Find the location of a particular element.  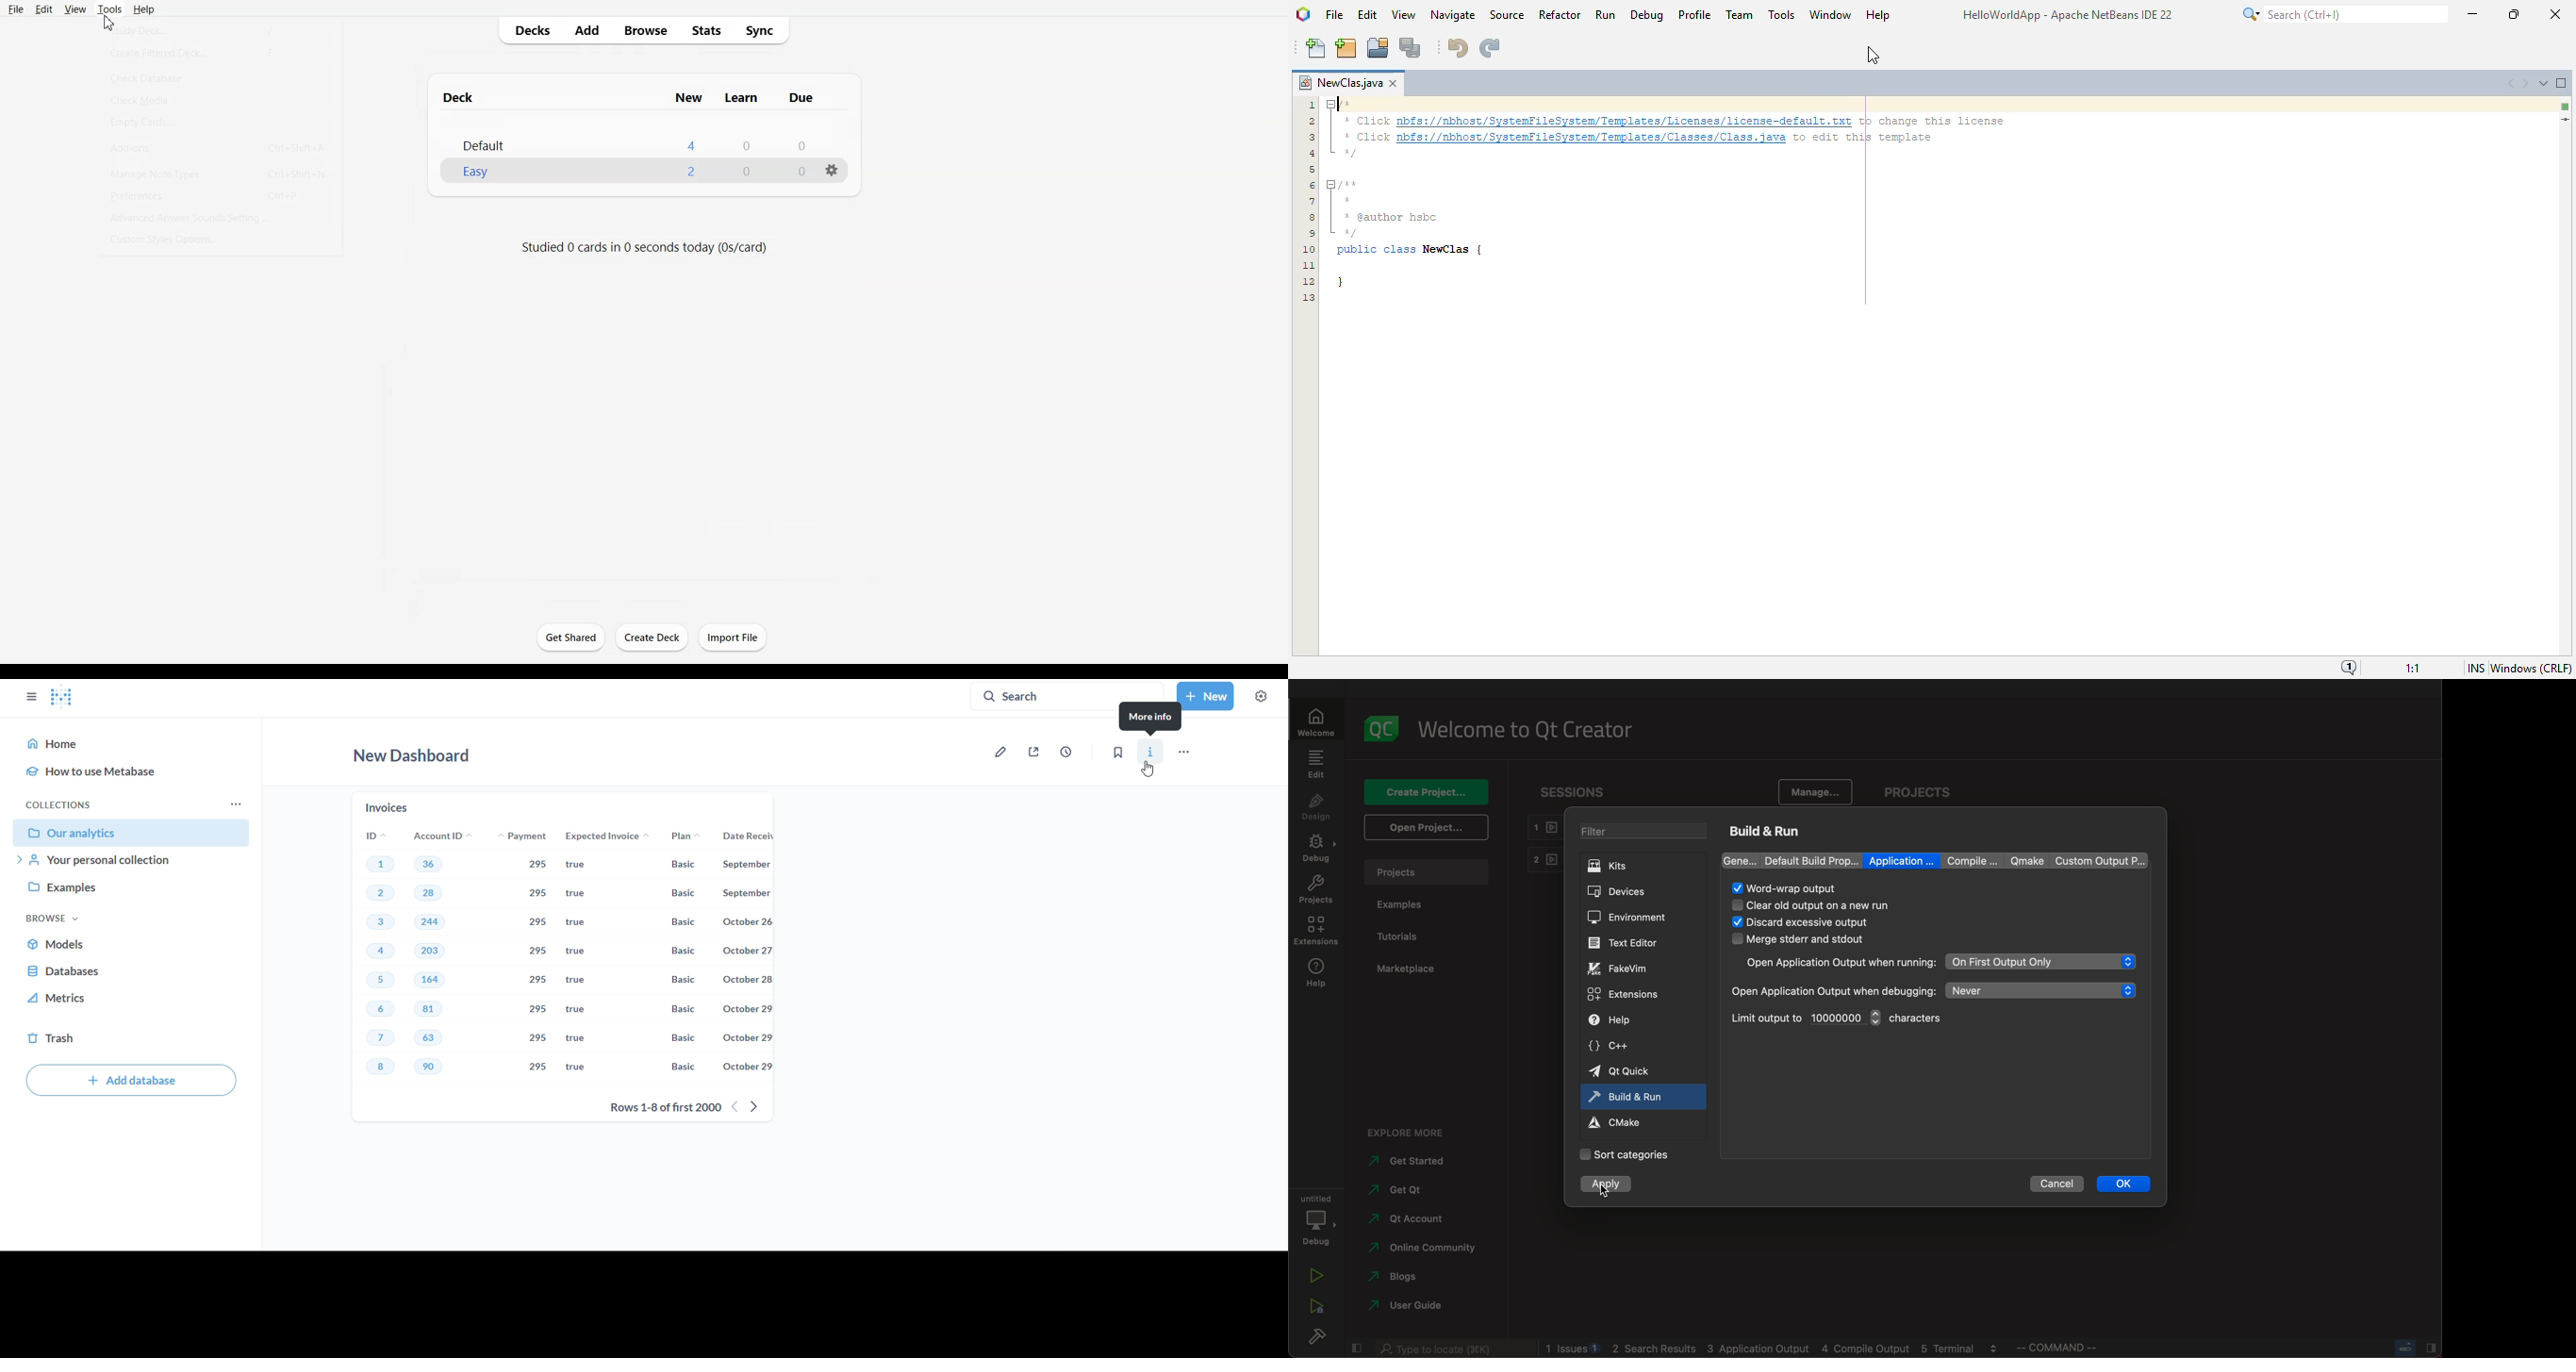

custom output is located at coordinates (2095, 860).